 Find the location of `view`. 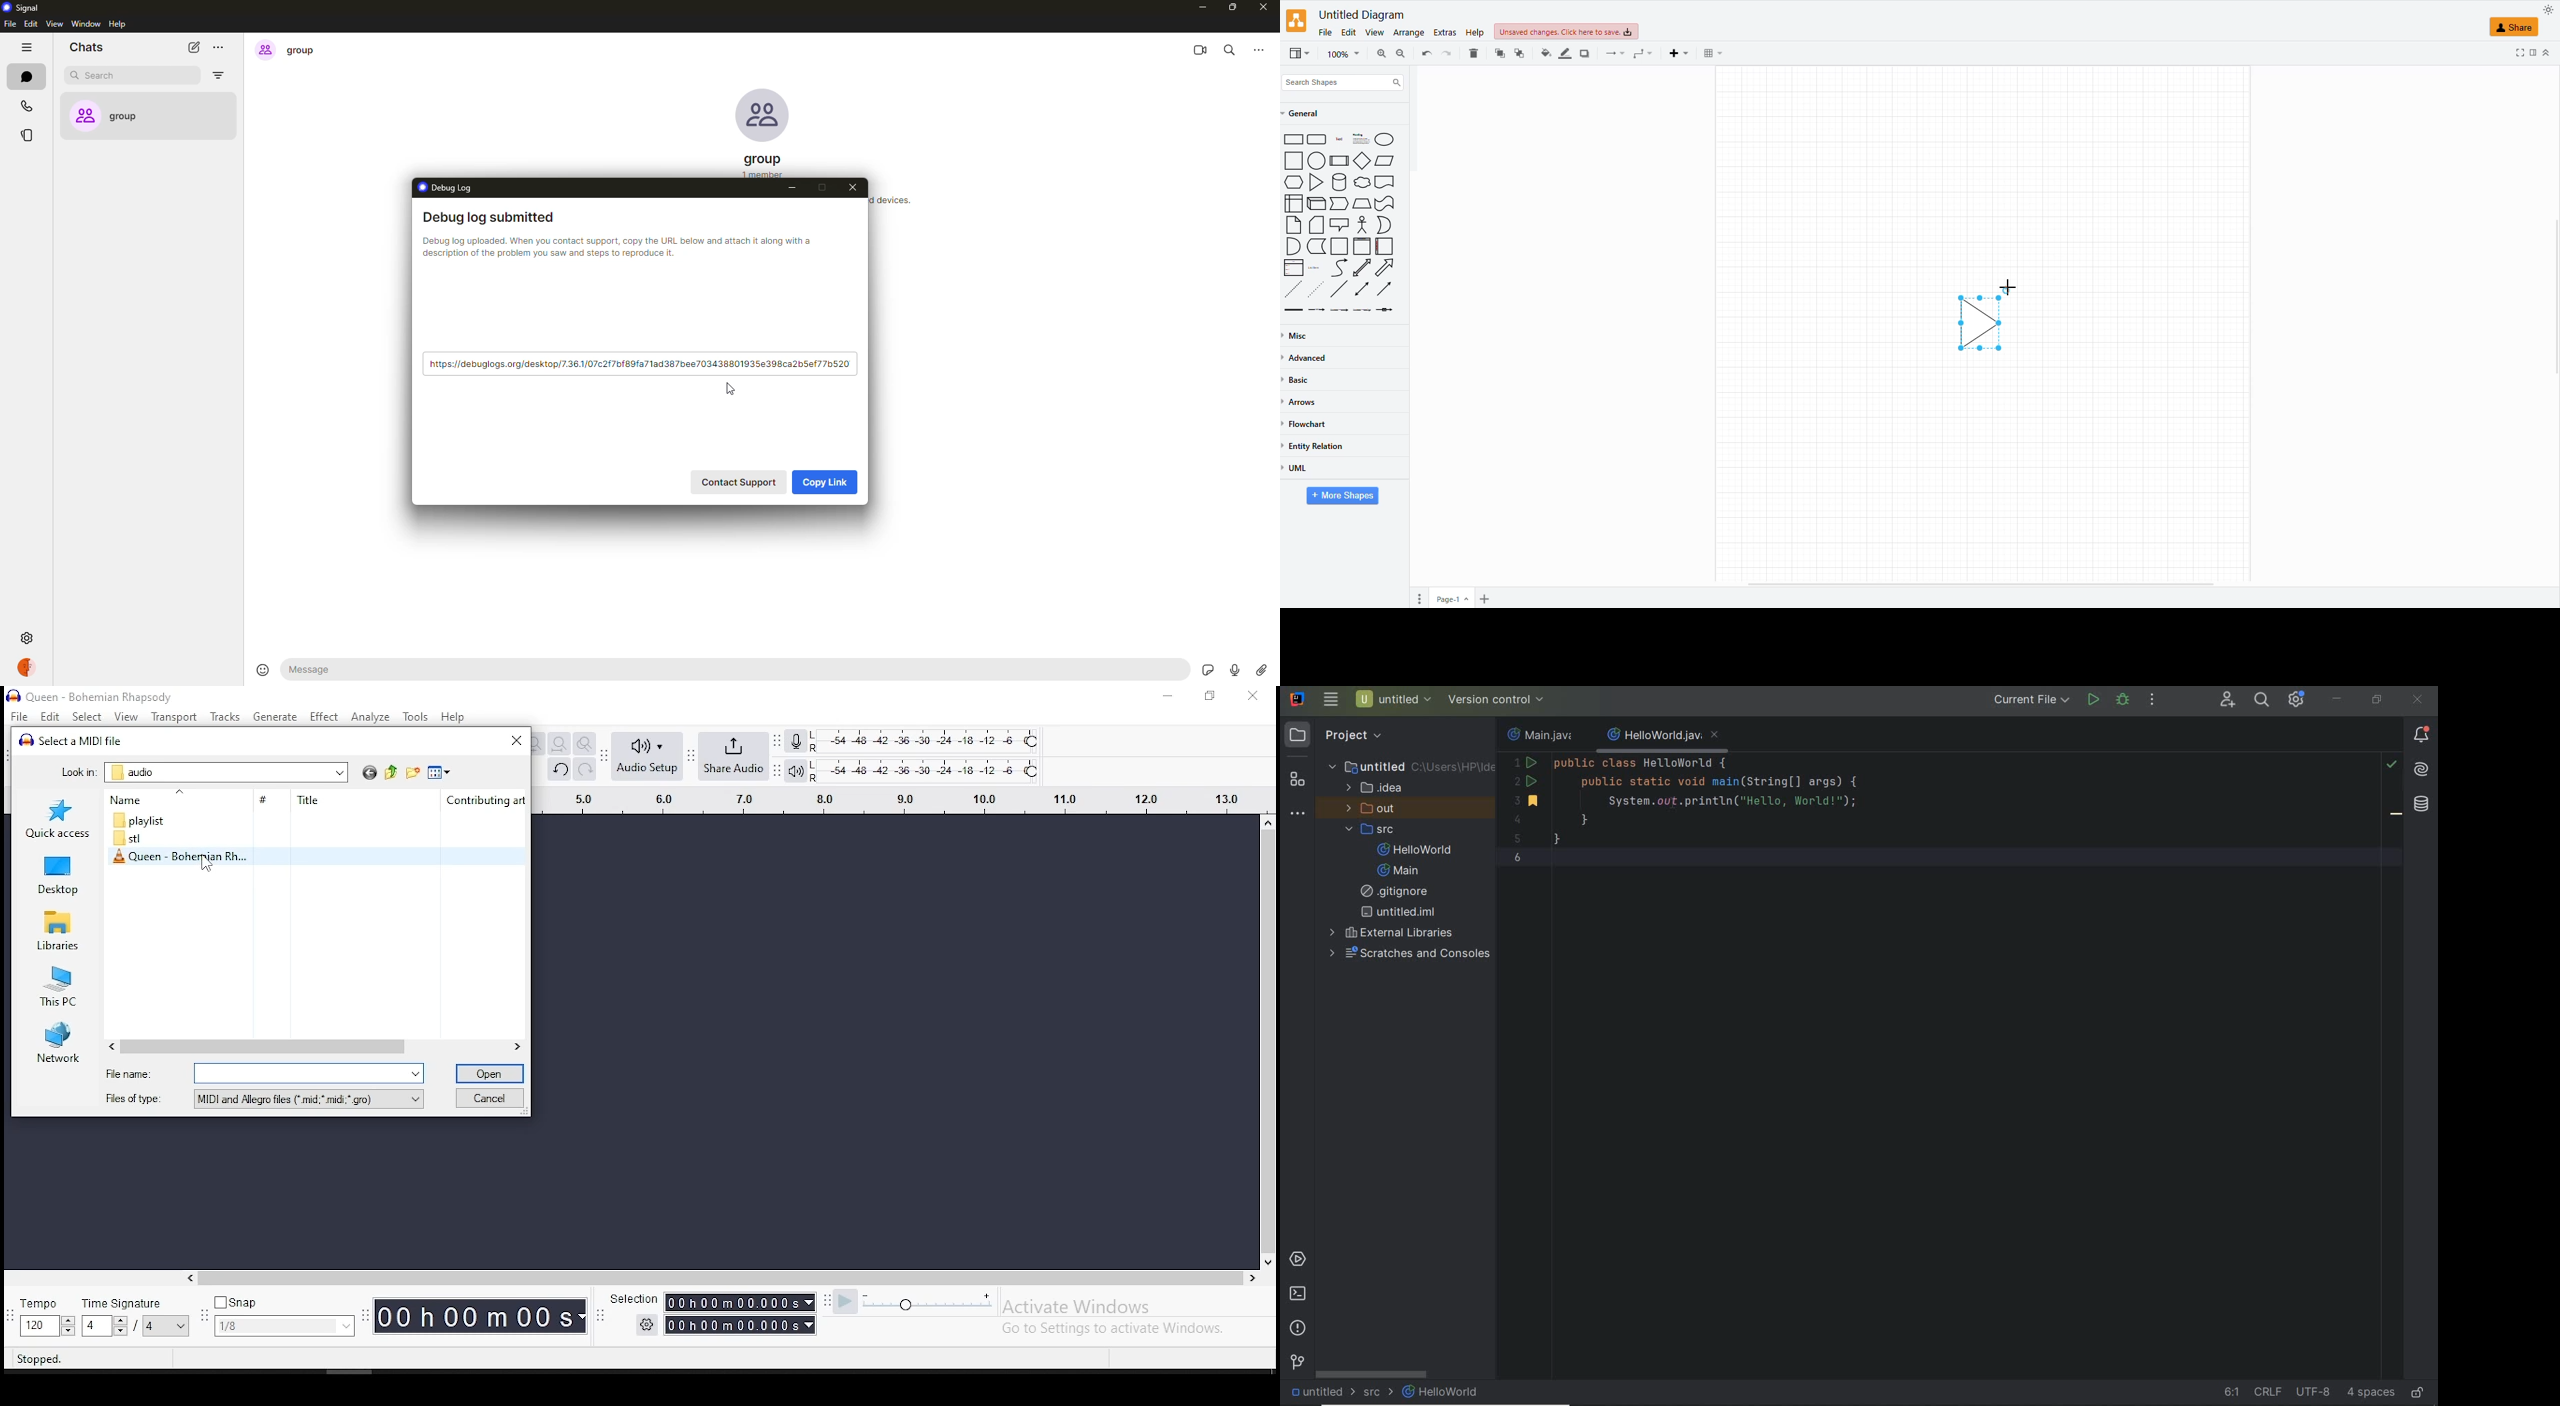

view is located at coordinates (438, 771).